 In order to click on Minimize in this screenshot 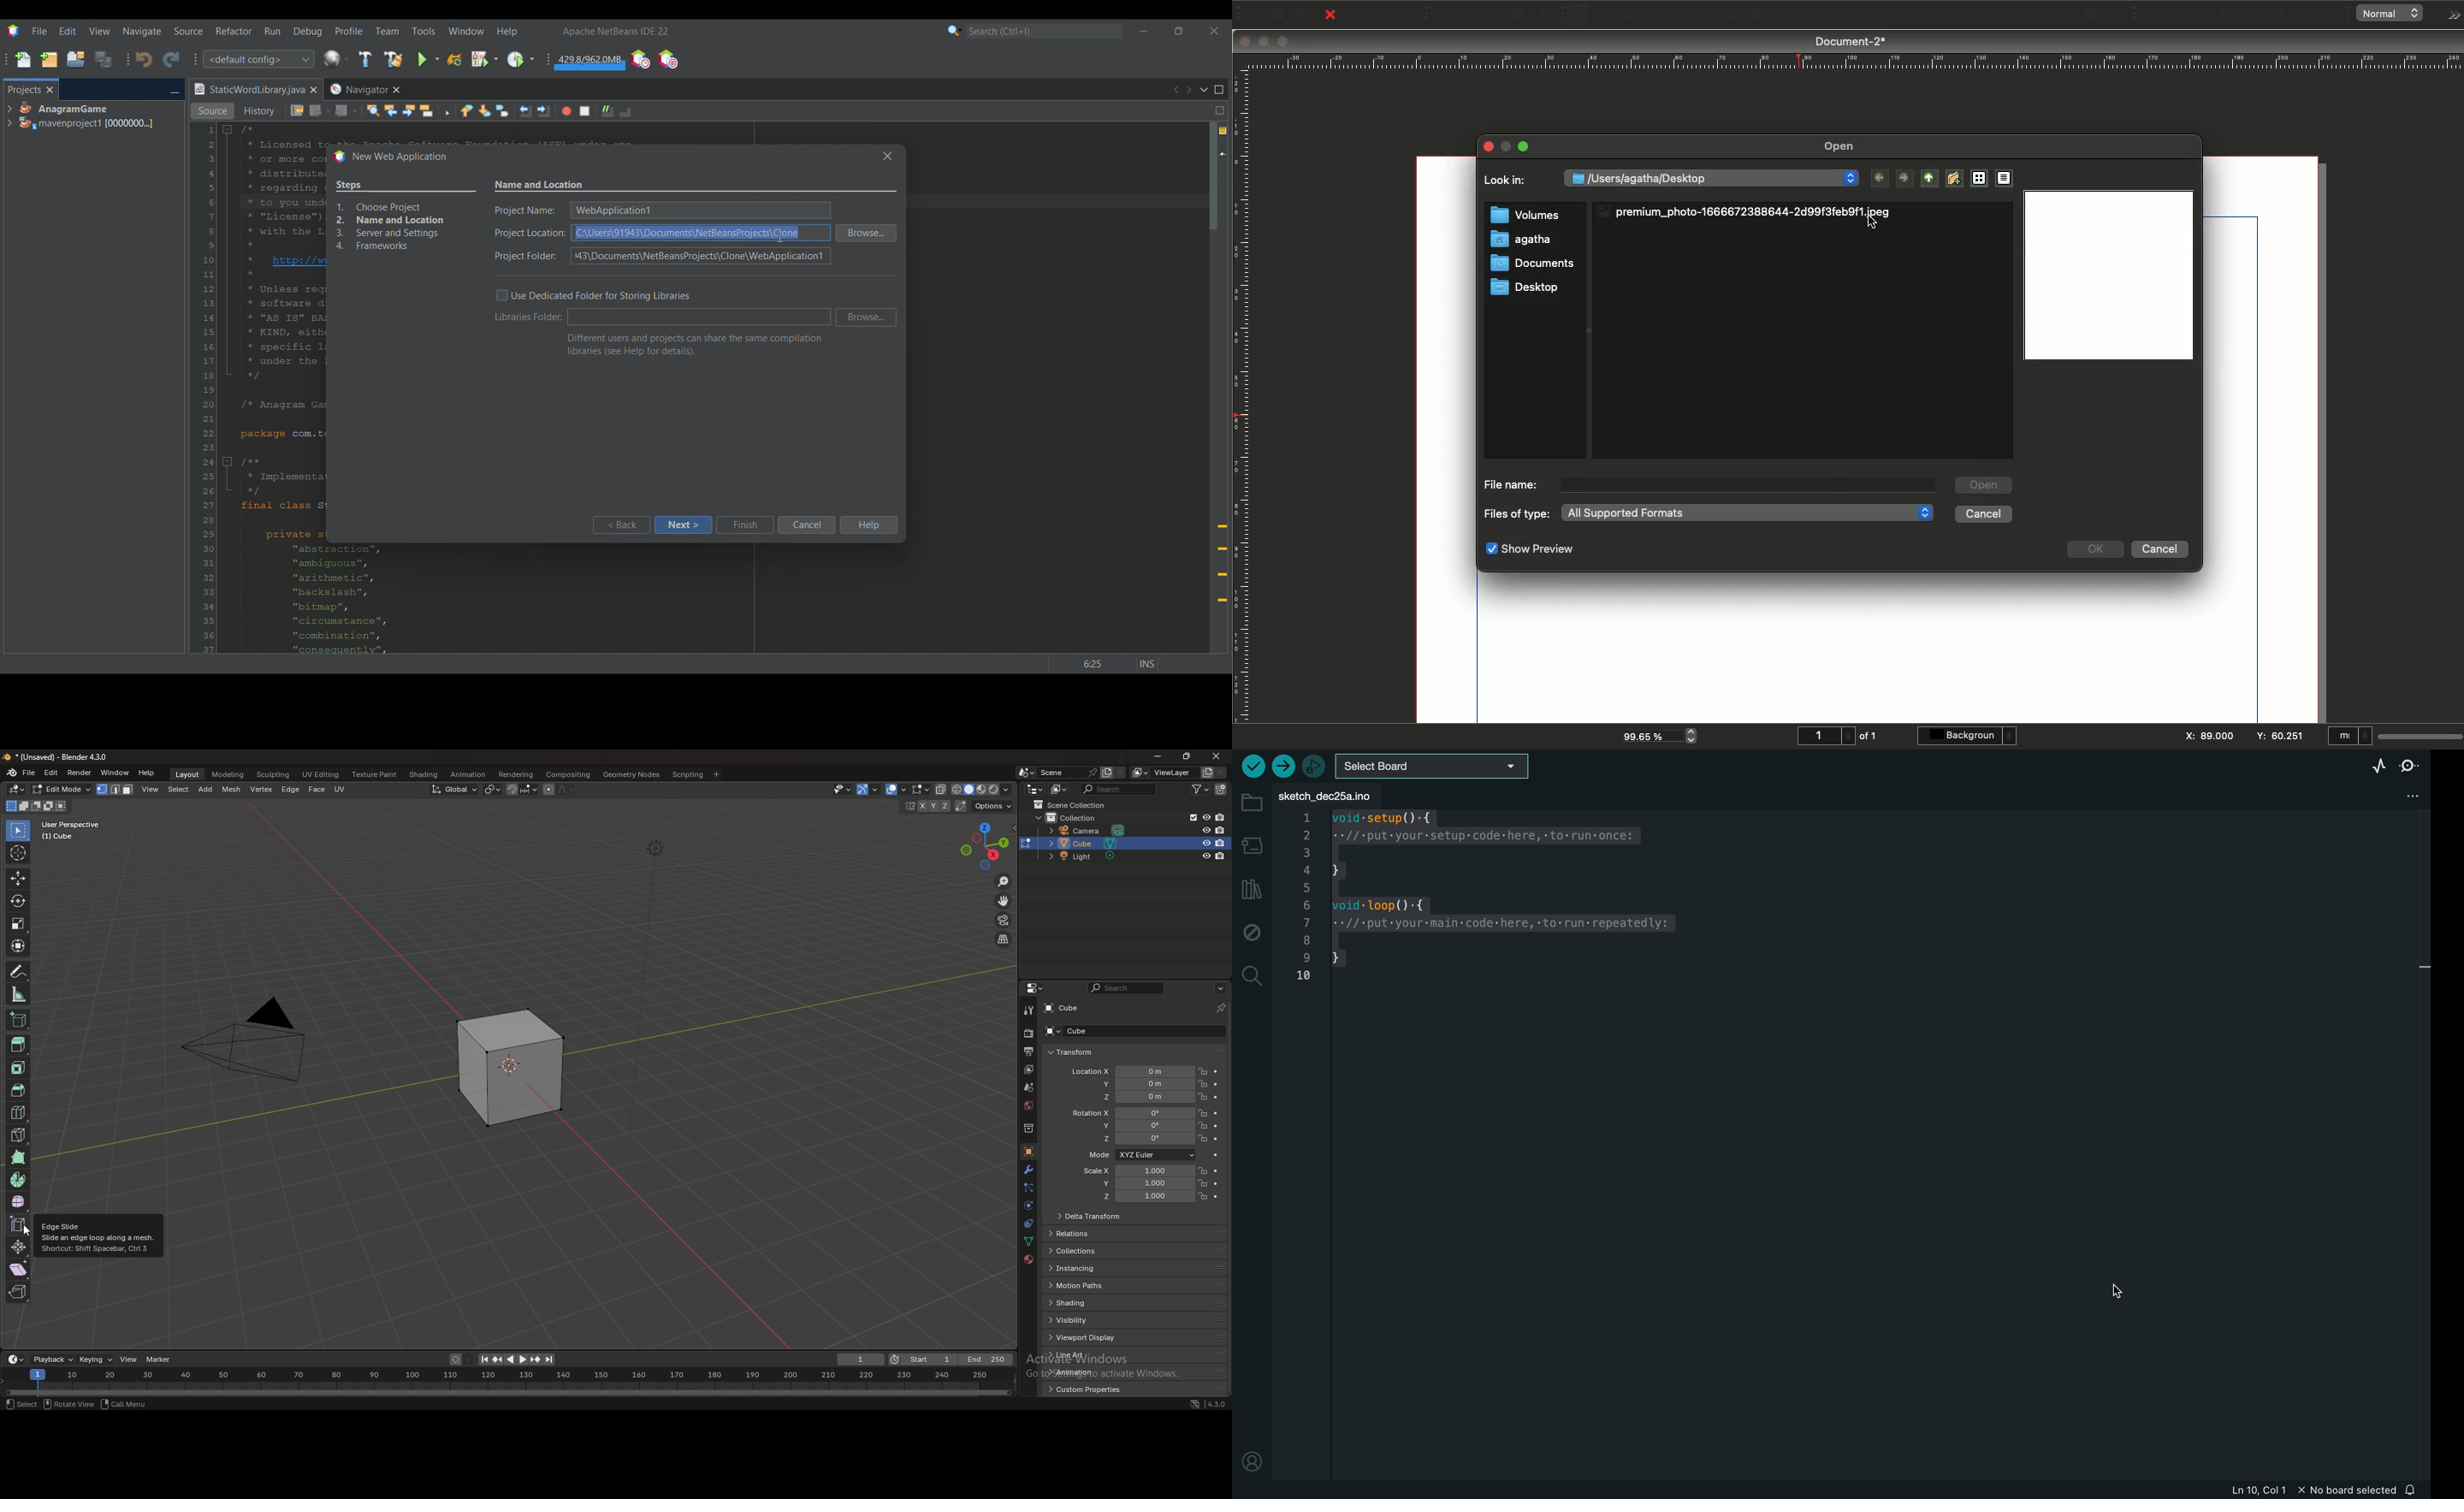, I will do `click(1527, 146)`.